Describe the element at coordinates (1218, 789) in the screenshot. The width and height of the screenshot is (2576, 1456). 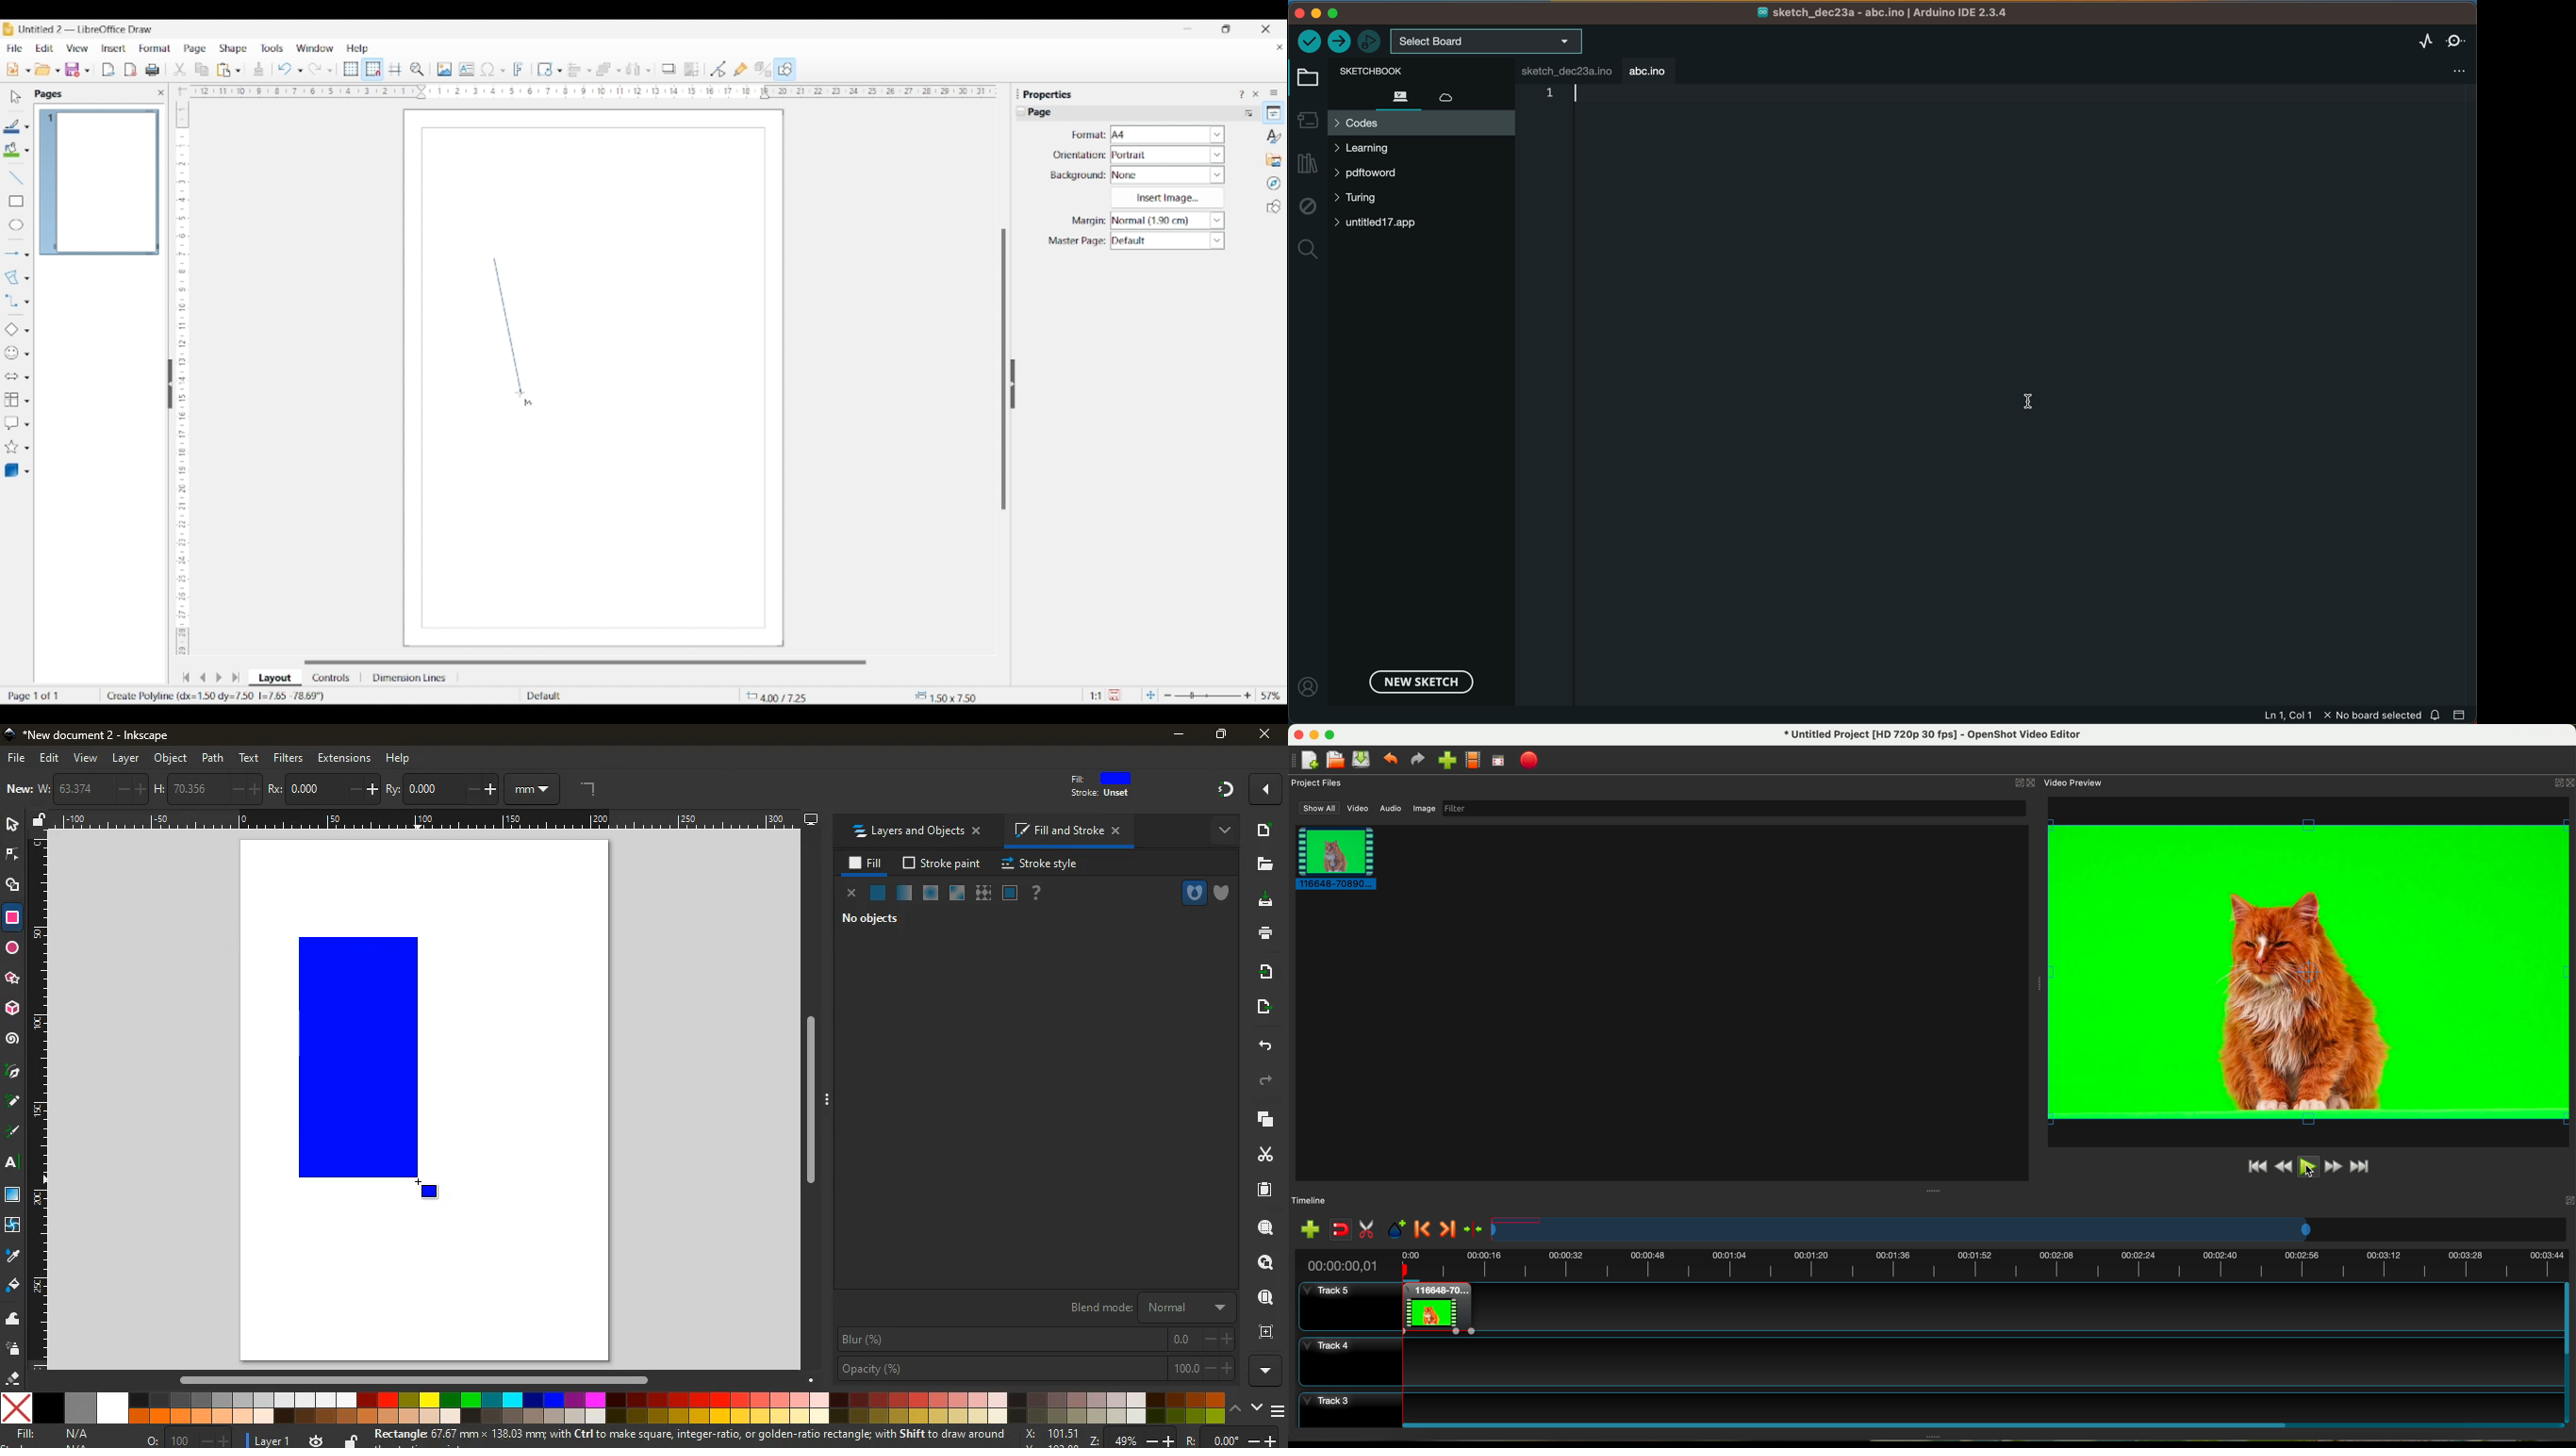
I see `` at that location.